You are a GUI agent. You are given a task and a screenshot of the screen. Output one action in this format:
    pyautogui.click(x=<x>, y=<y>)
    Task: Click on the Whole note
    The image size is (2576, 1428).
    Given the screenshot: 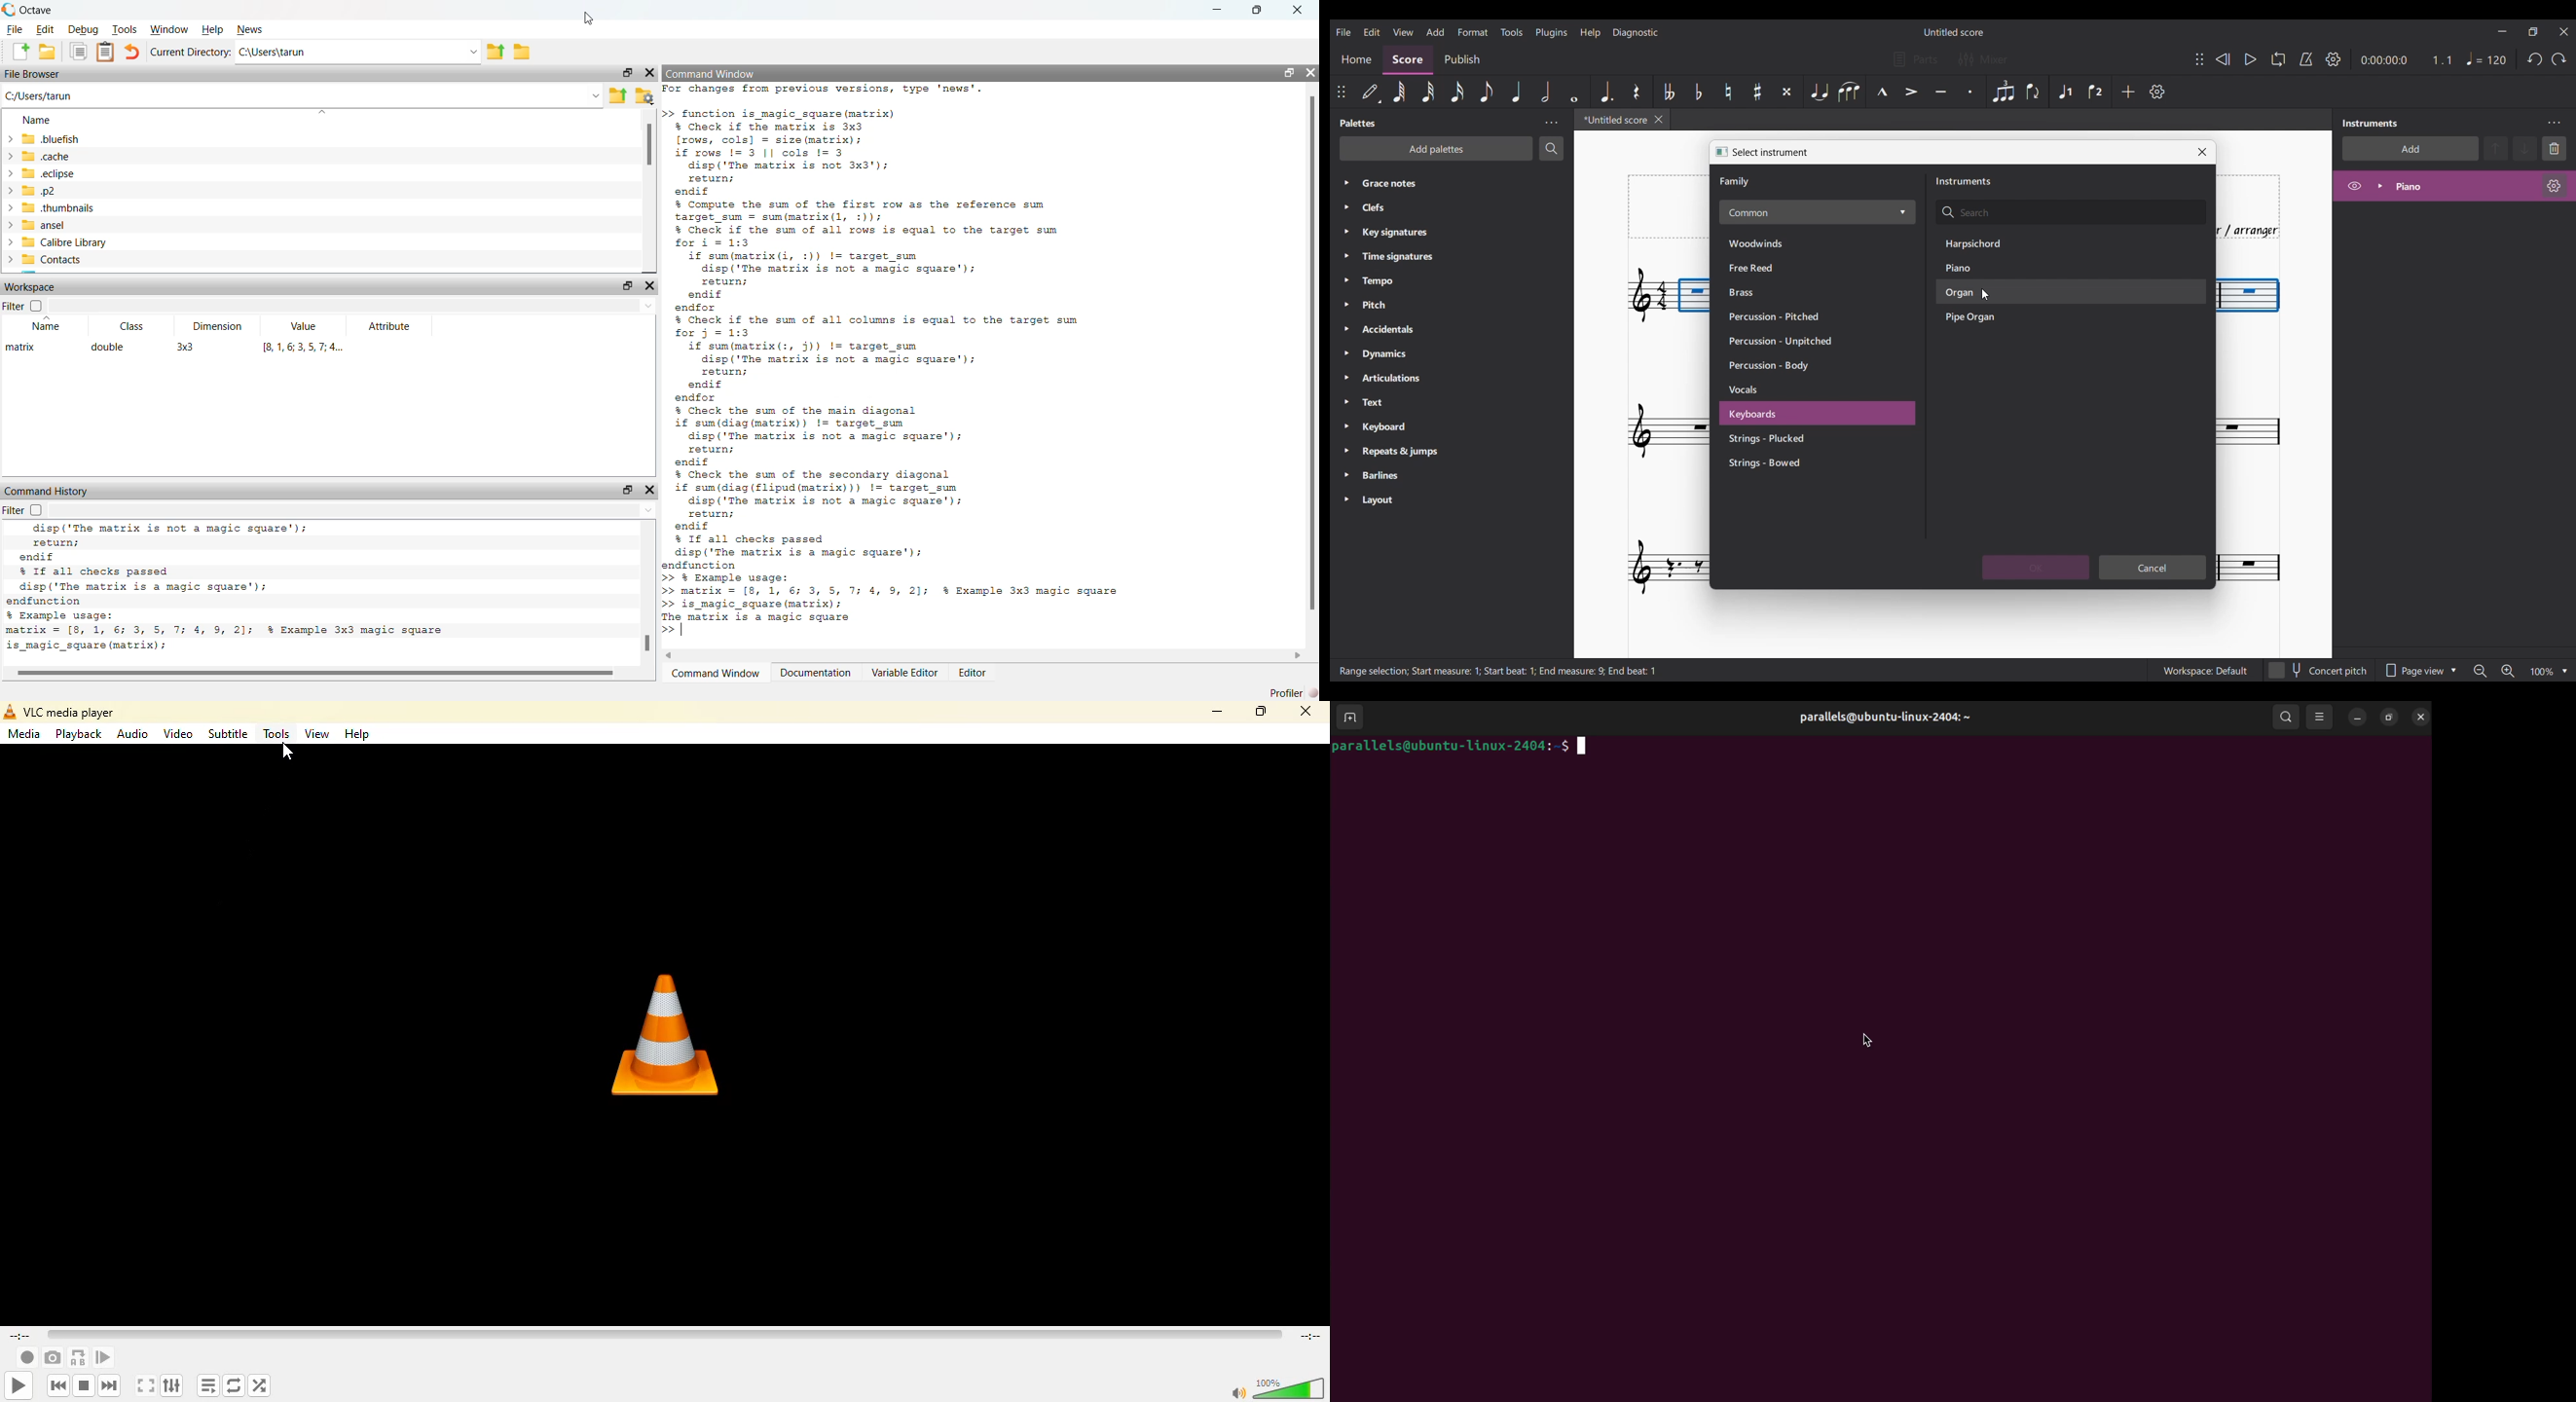 What is the action you would take?
    pyautogui.click(x=1574, y=92)
    